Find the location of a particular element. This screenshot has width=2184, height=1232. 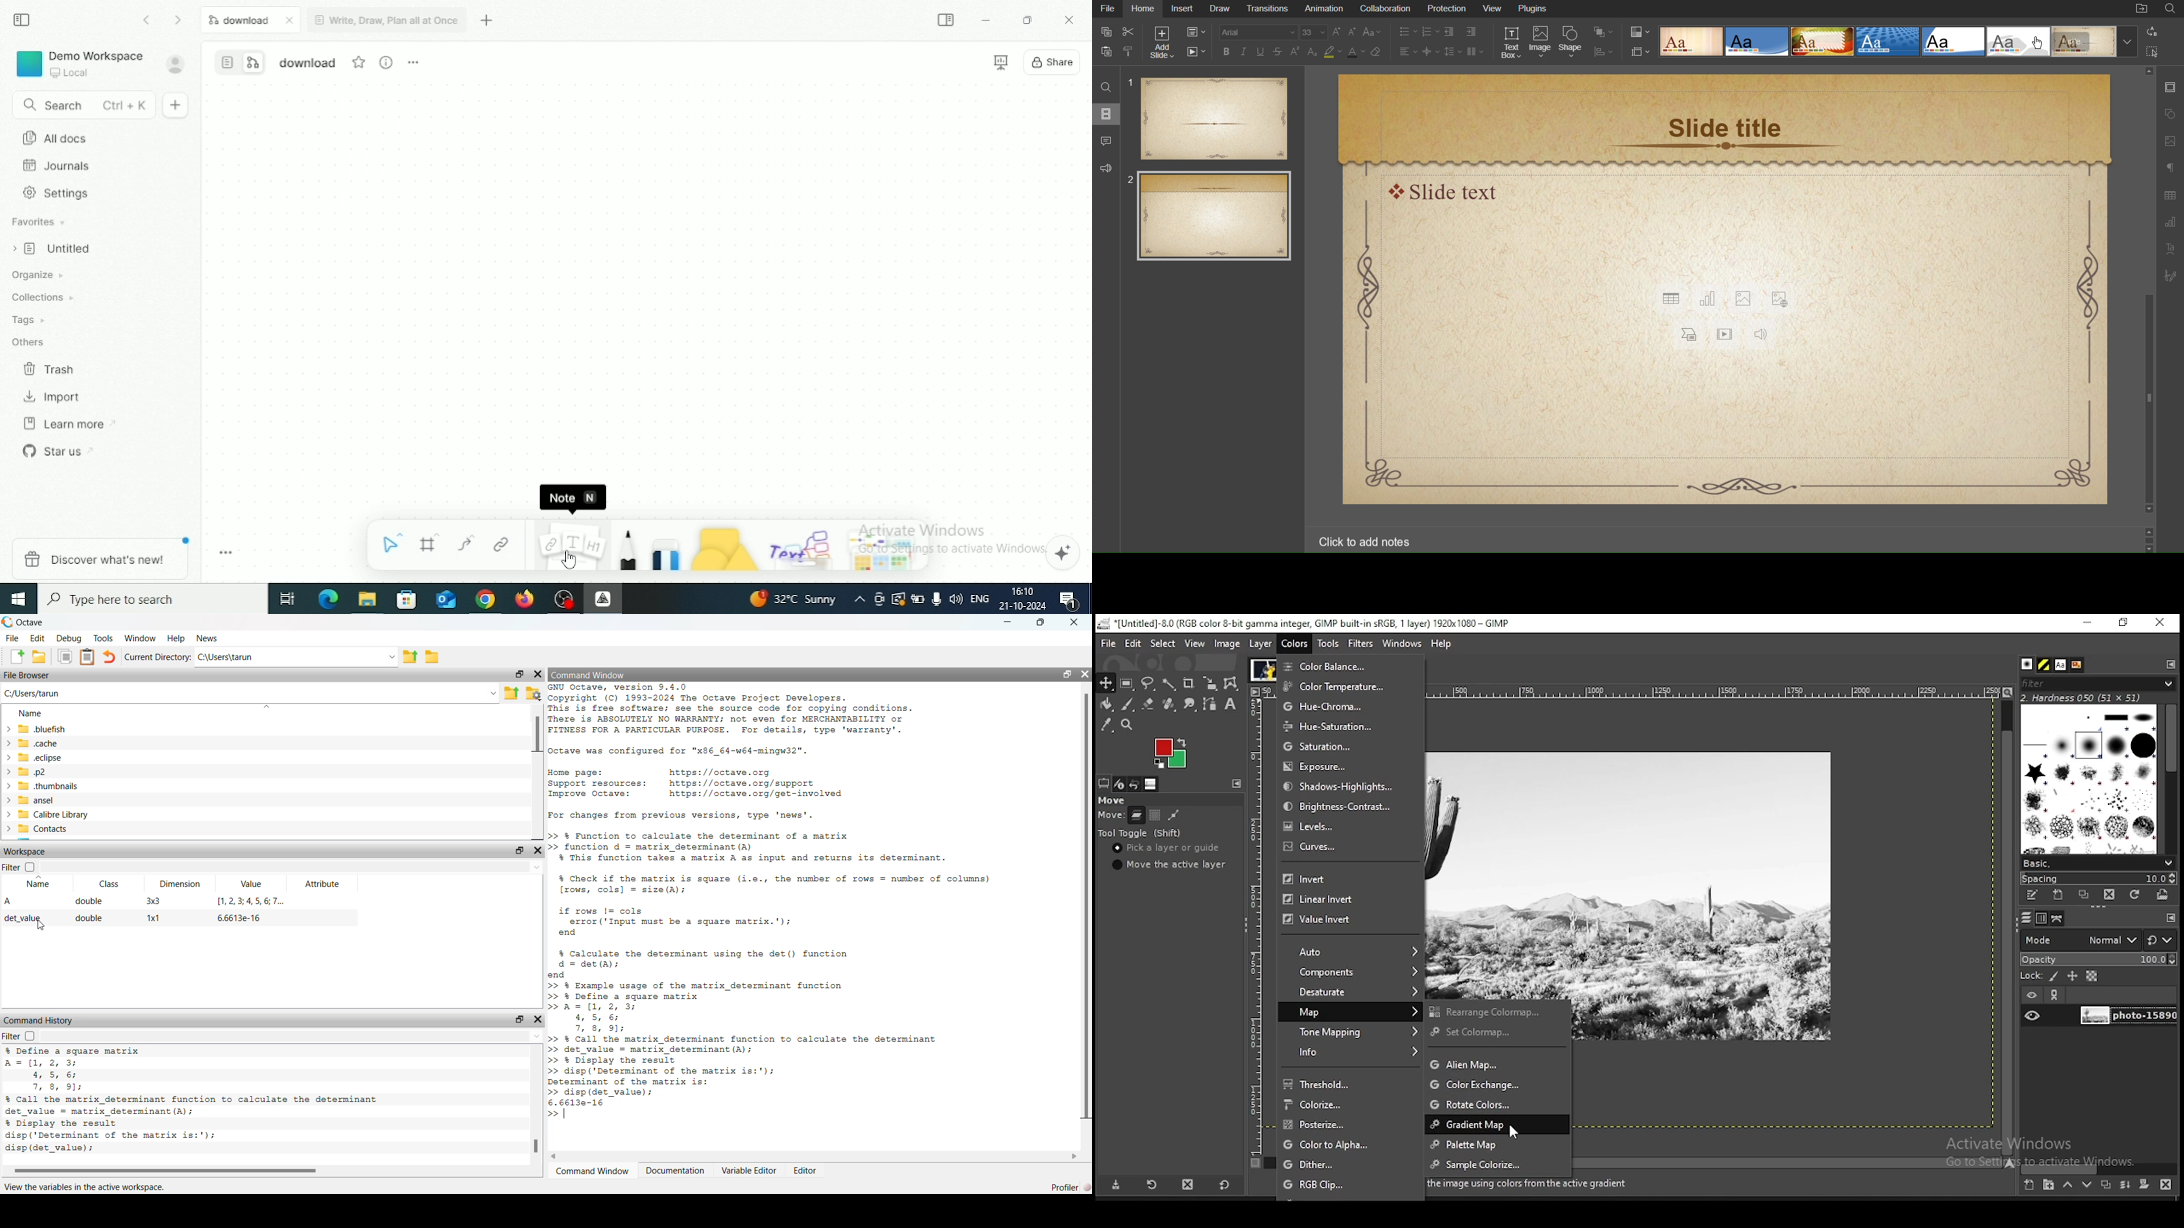

Protection is located at coordinates (1446, 10).